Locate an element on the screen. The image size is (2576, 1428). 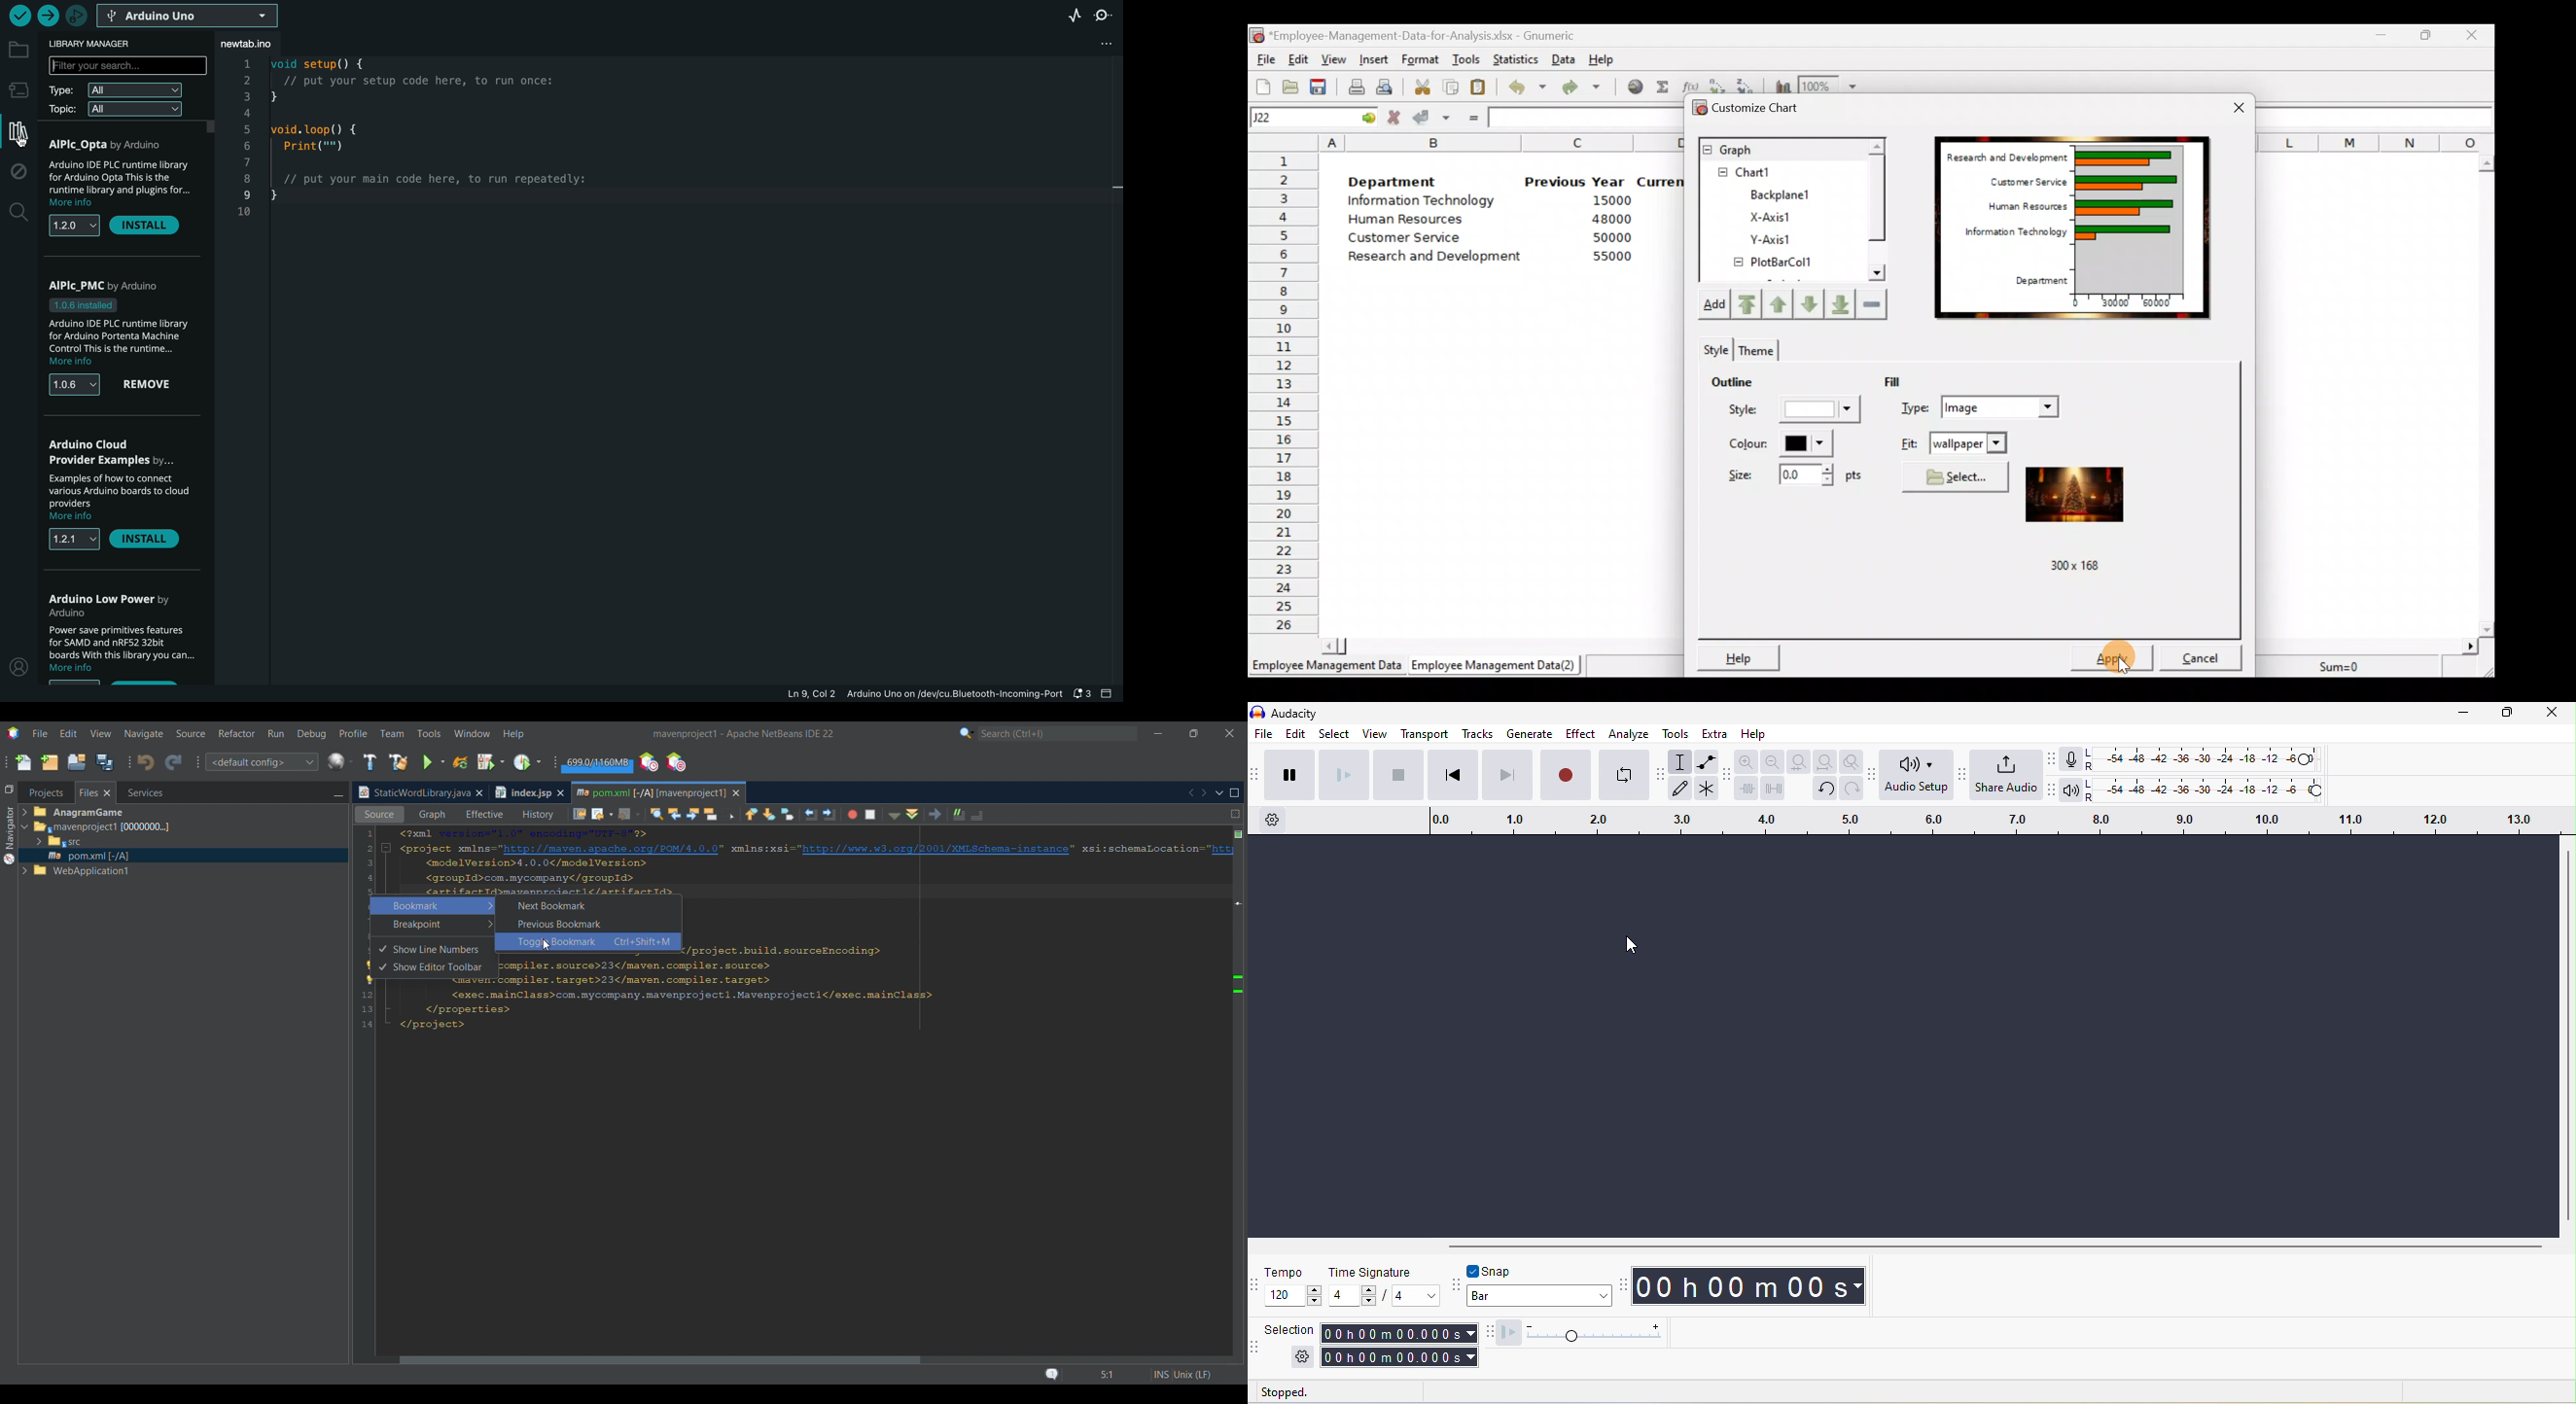
trim audio outside selection is located at coordinates (1747, 790).